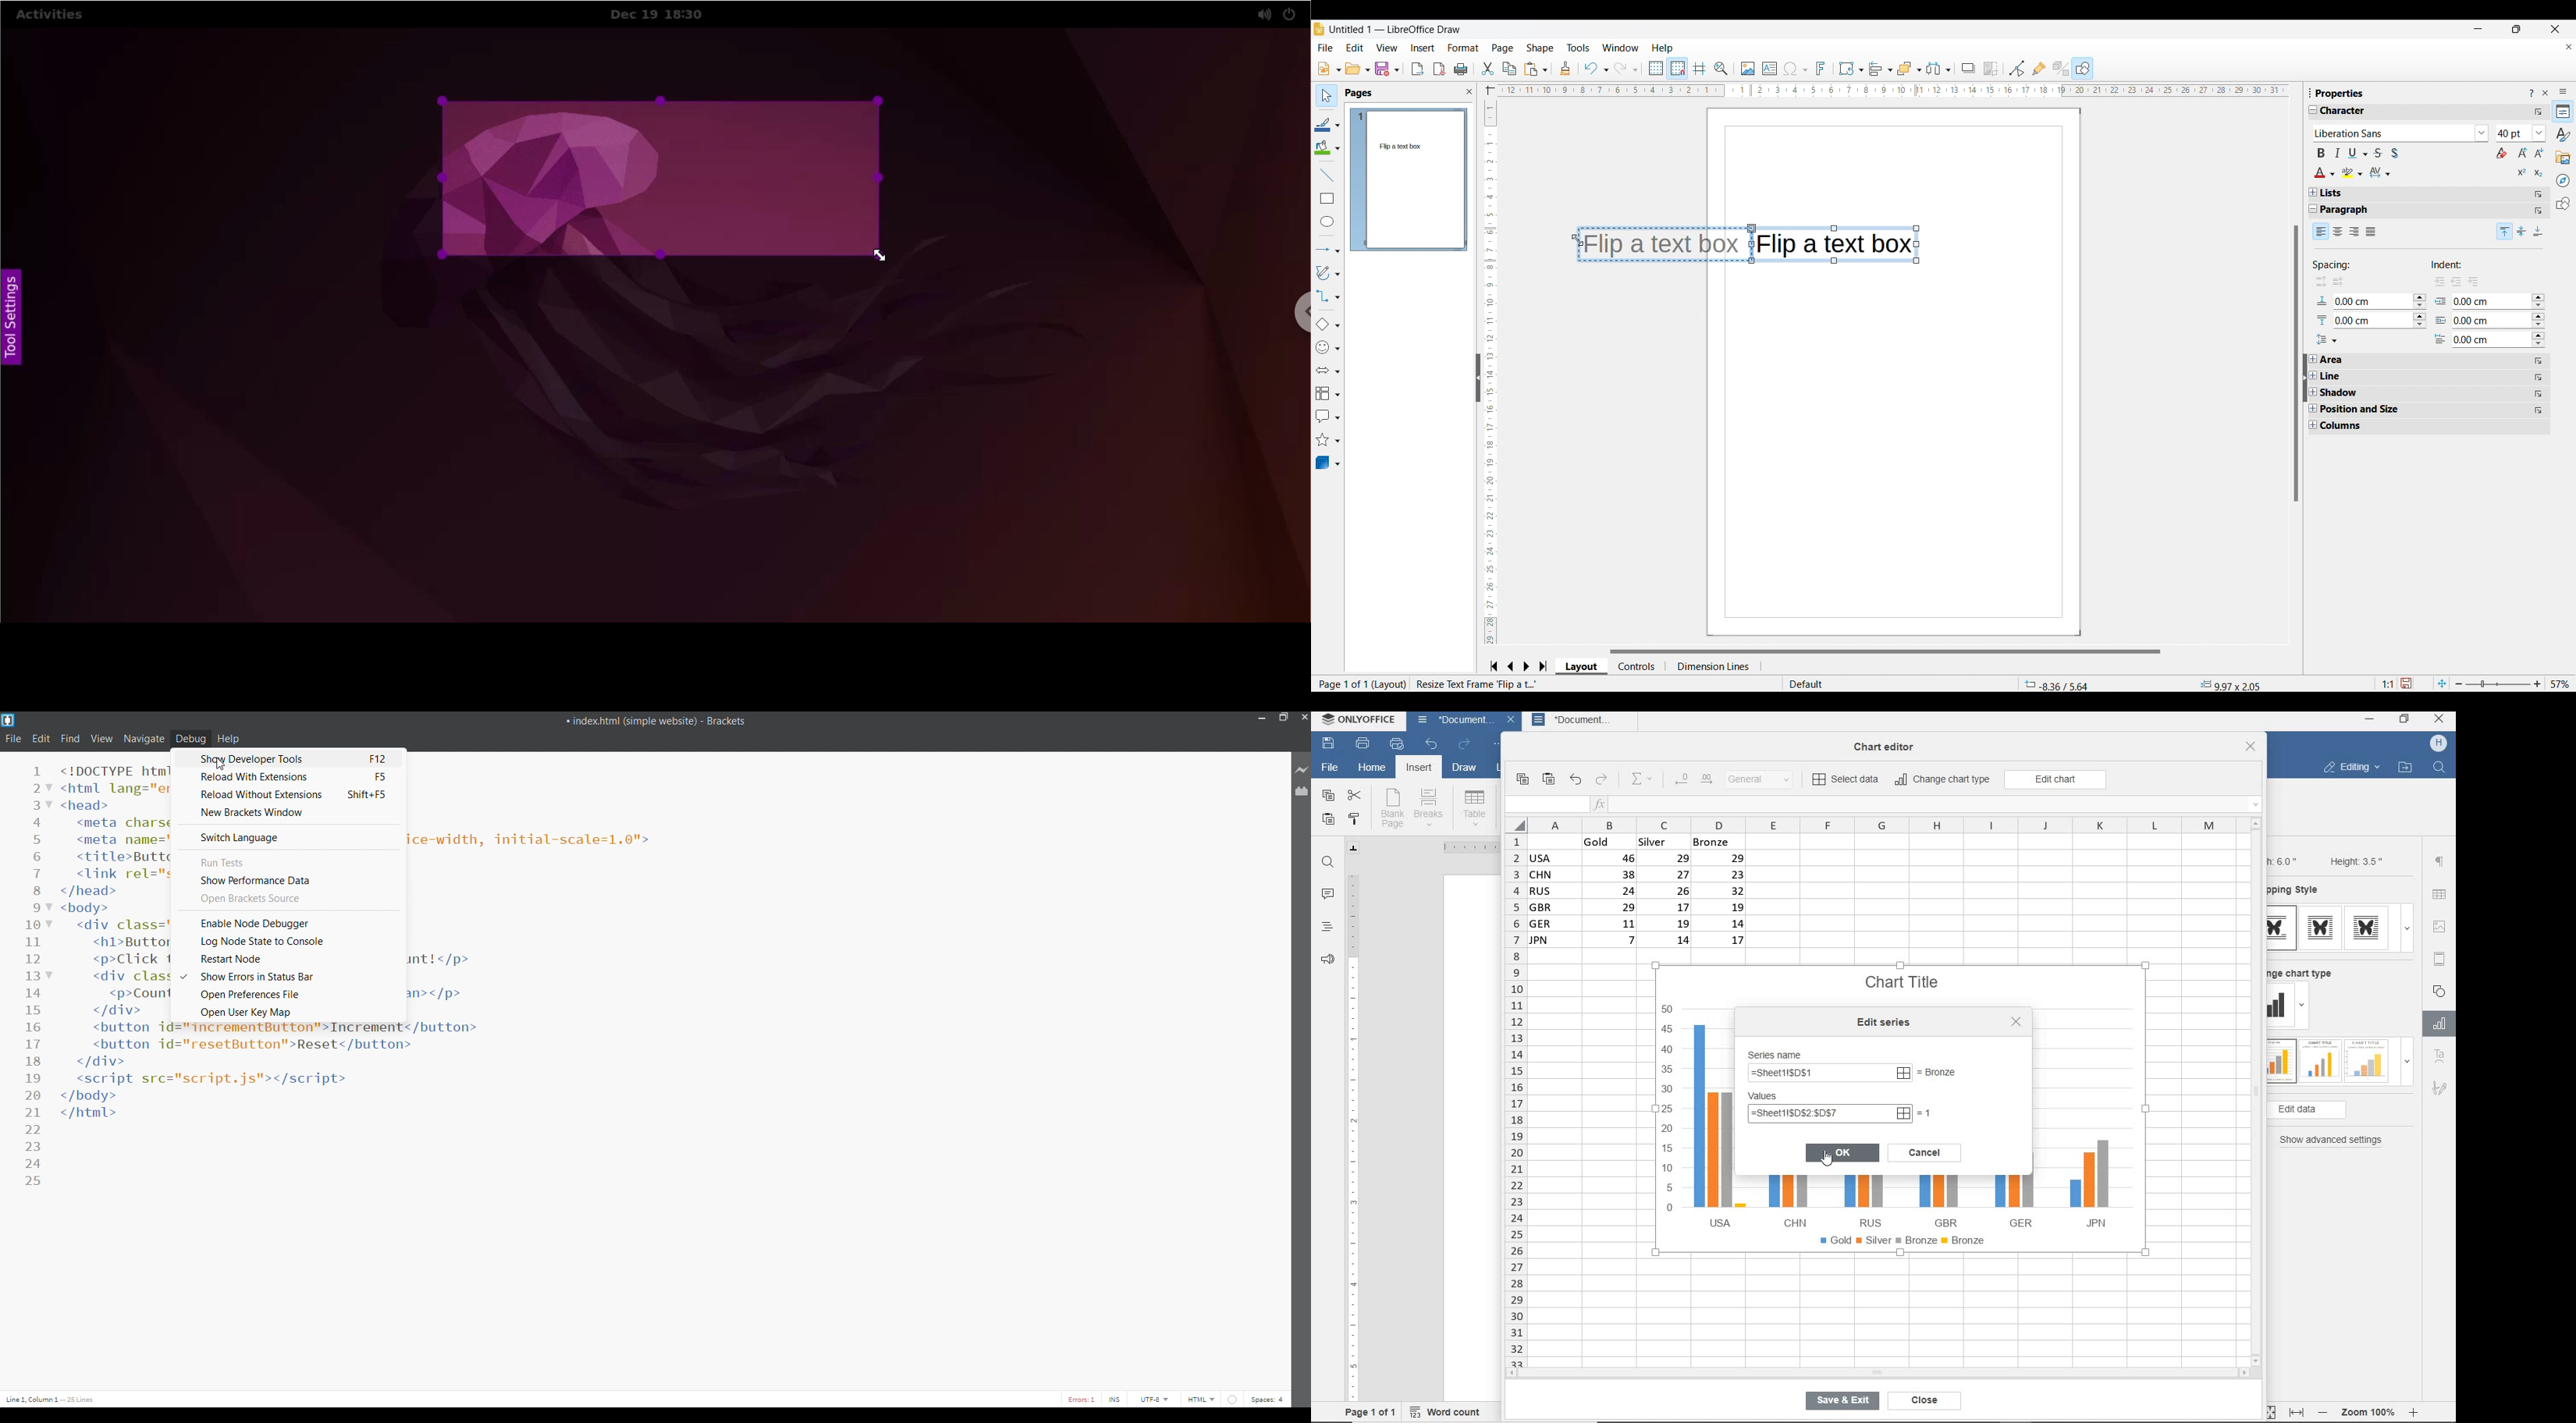  I want to click on Left alignment, so click(2321, 231).